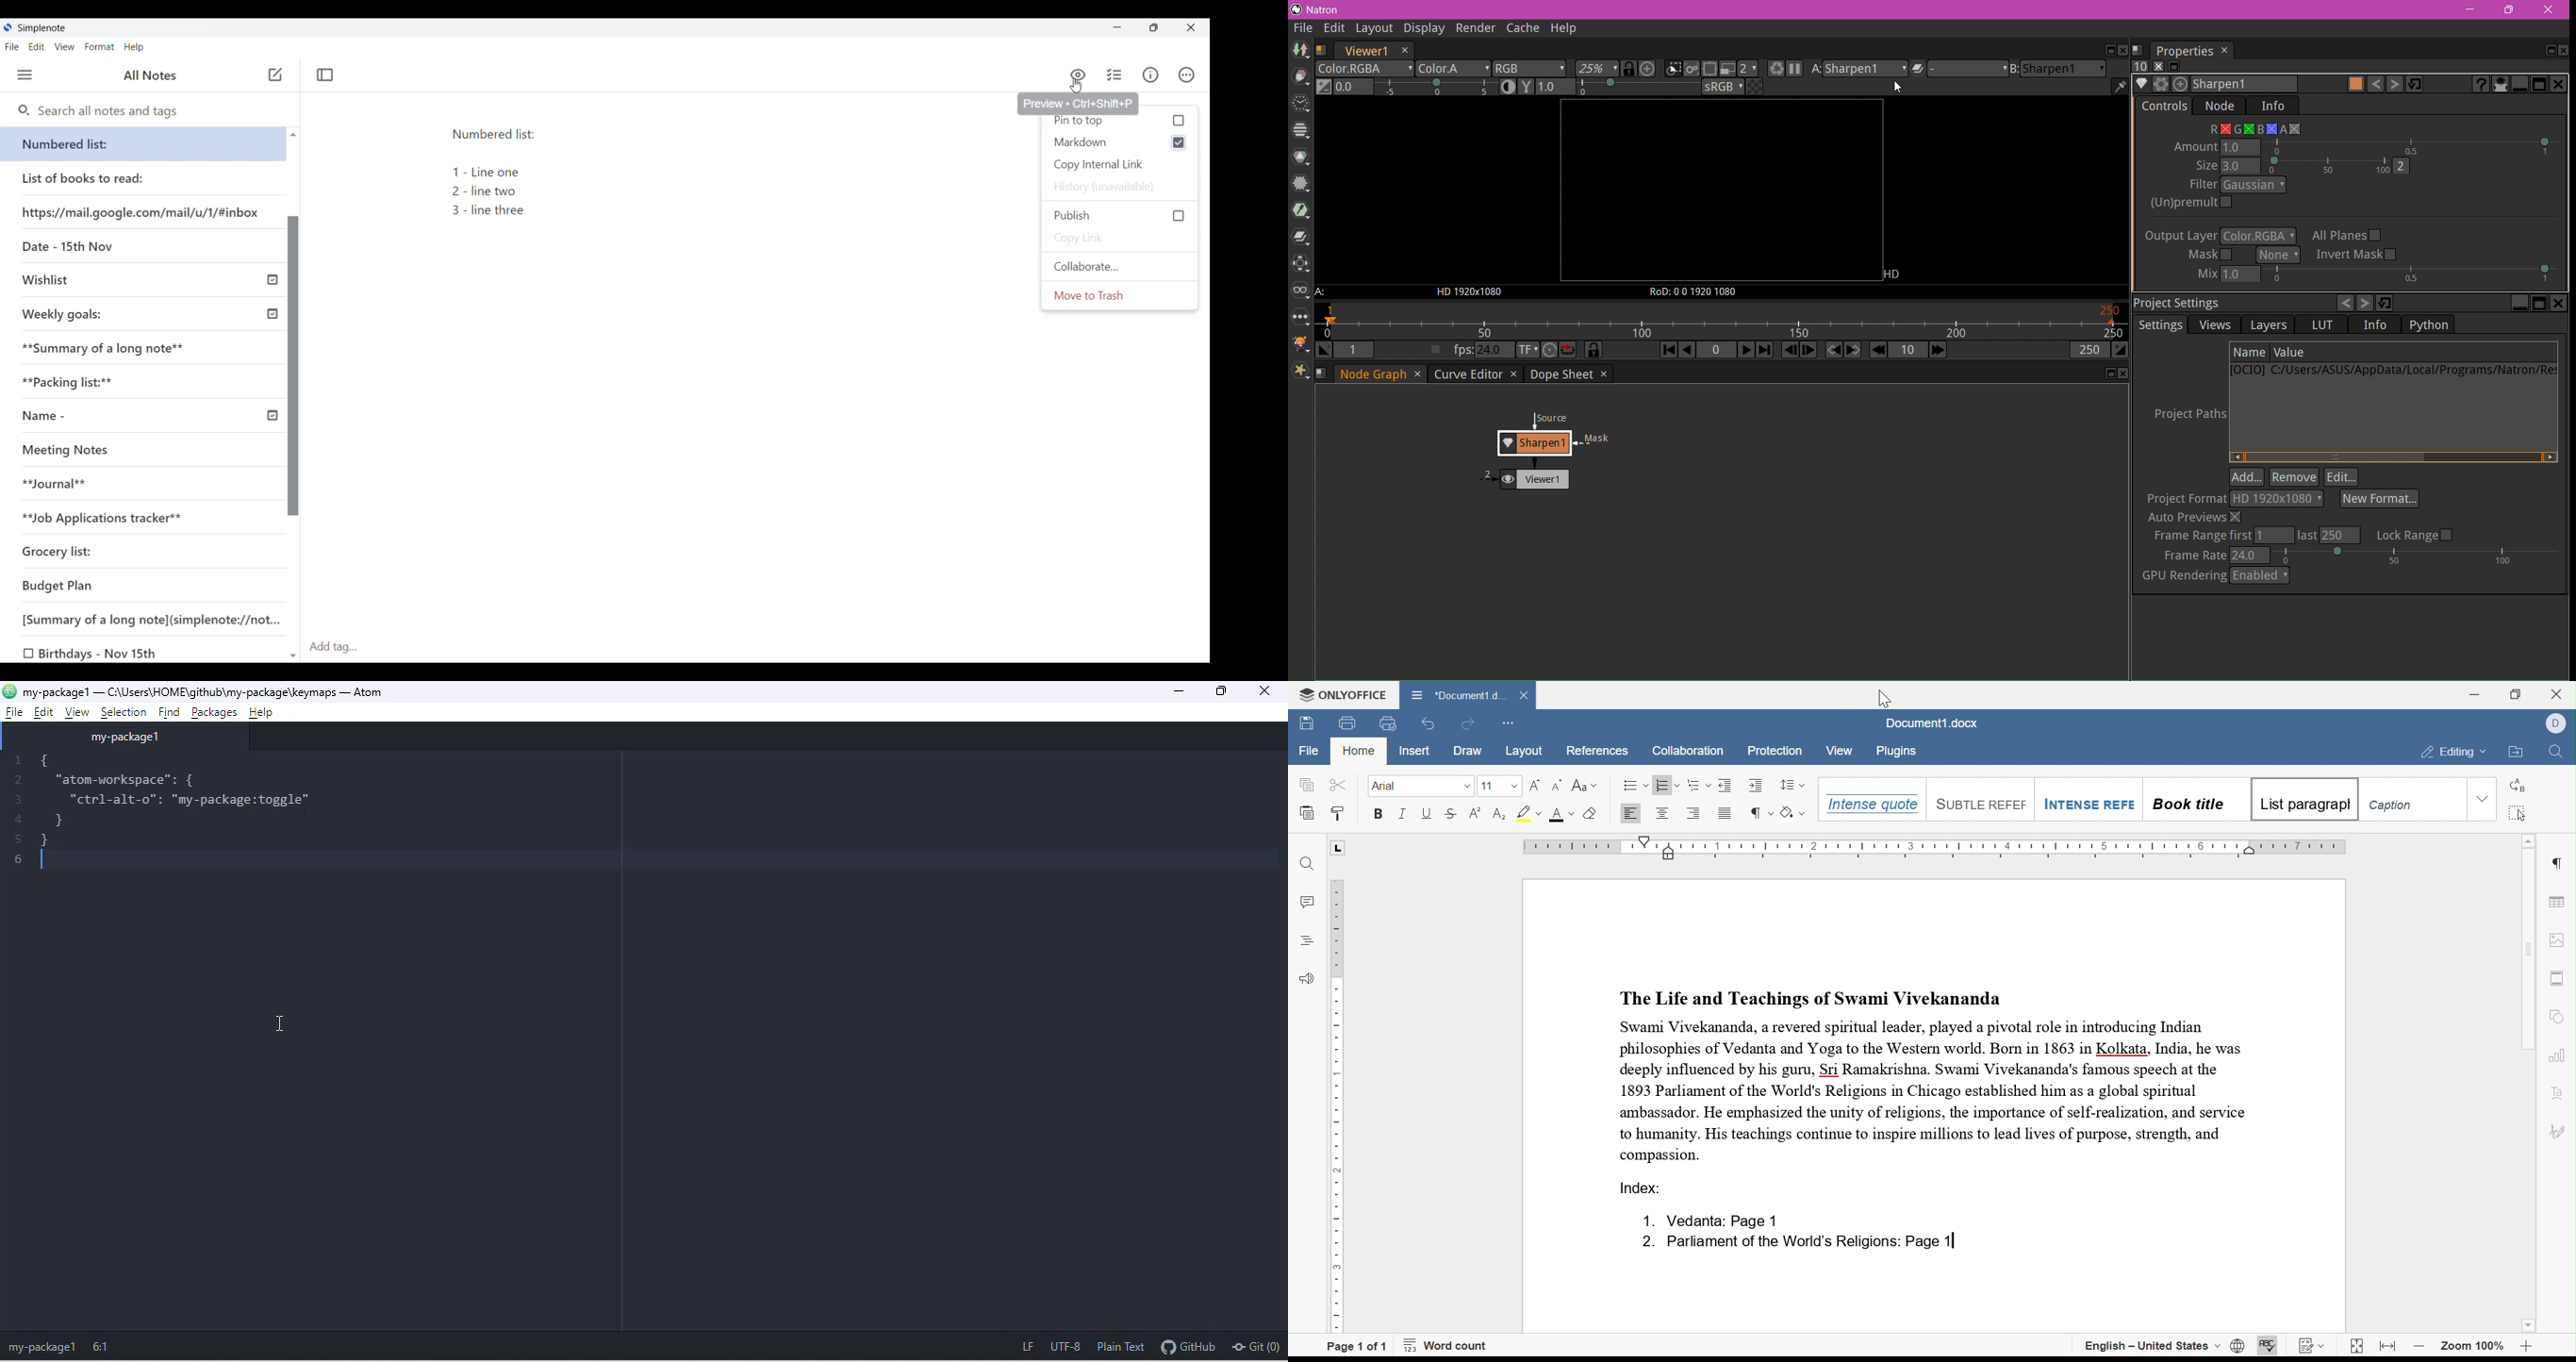 This screenshot has width=2576, height=1372. Describe the element at coordinates (487, 135) in the screenshot. I see `Numbered list:` at that location.